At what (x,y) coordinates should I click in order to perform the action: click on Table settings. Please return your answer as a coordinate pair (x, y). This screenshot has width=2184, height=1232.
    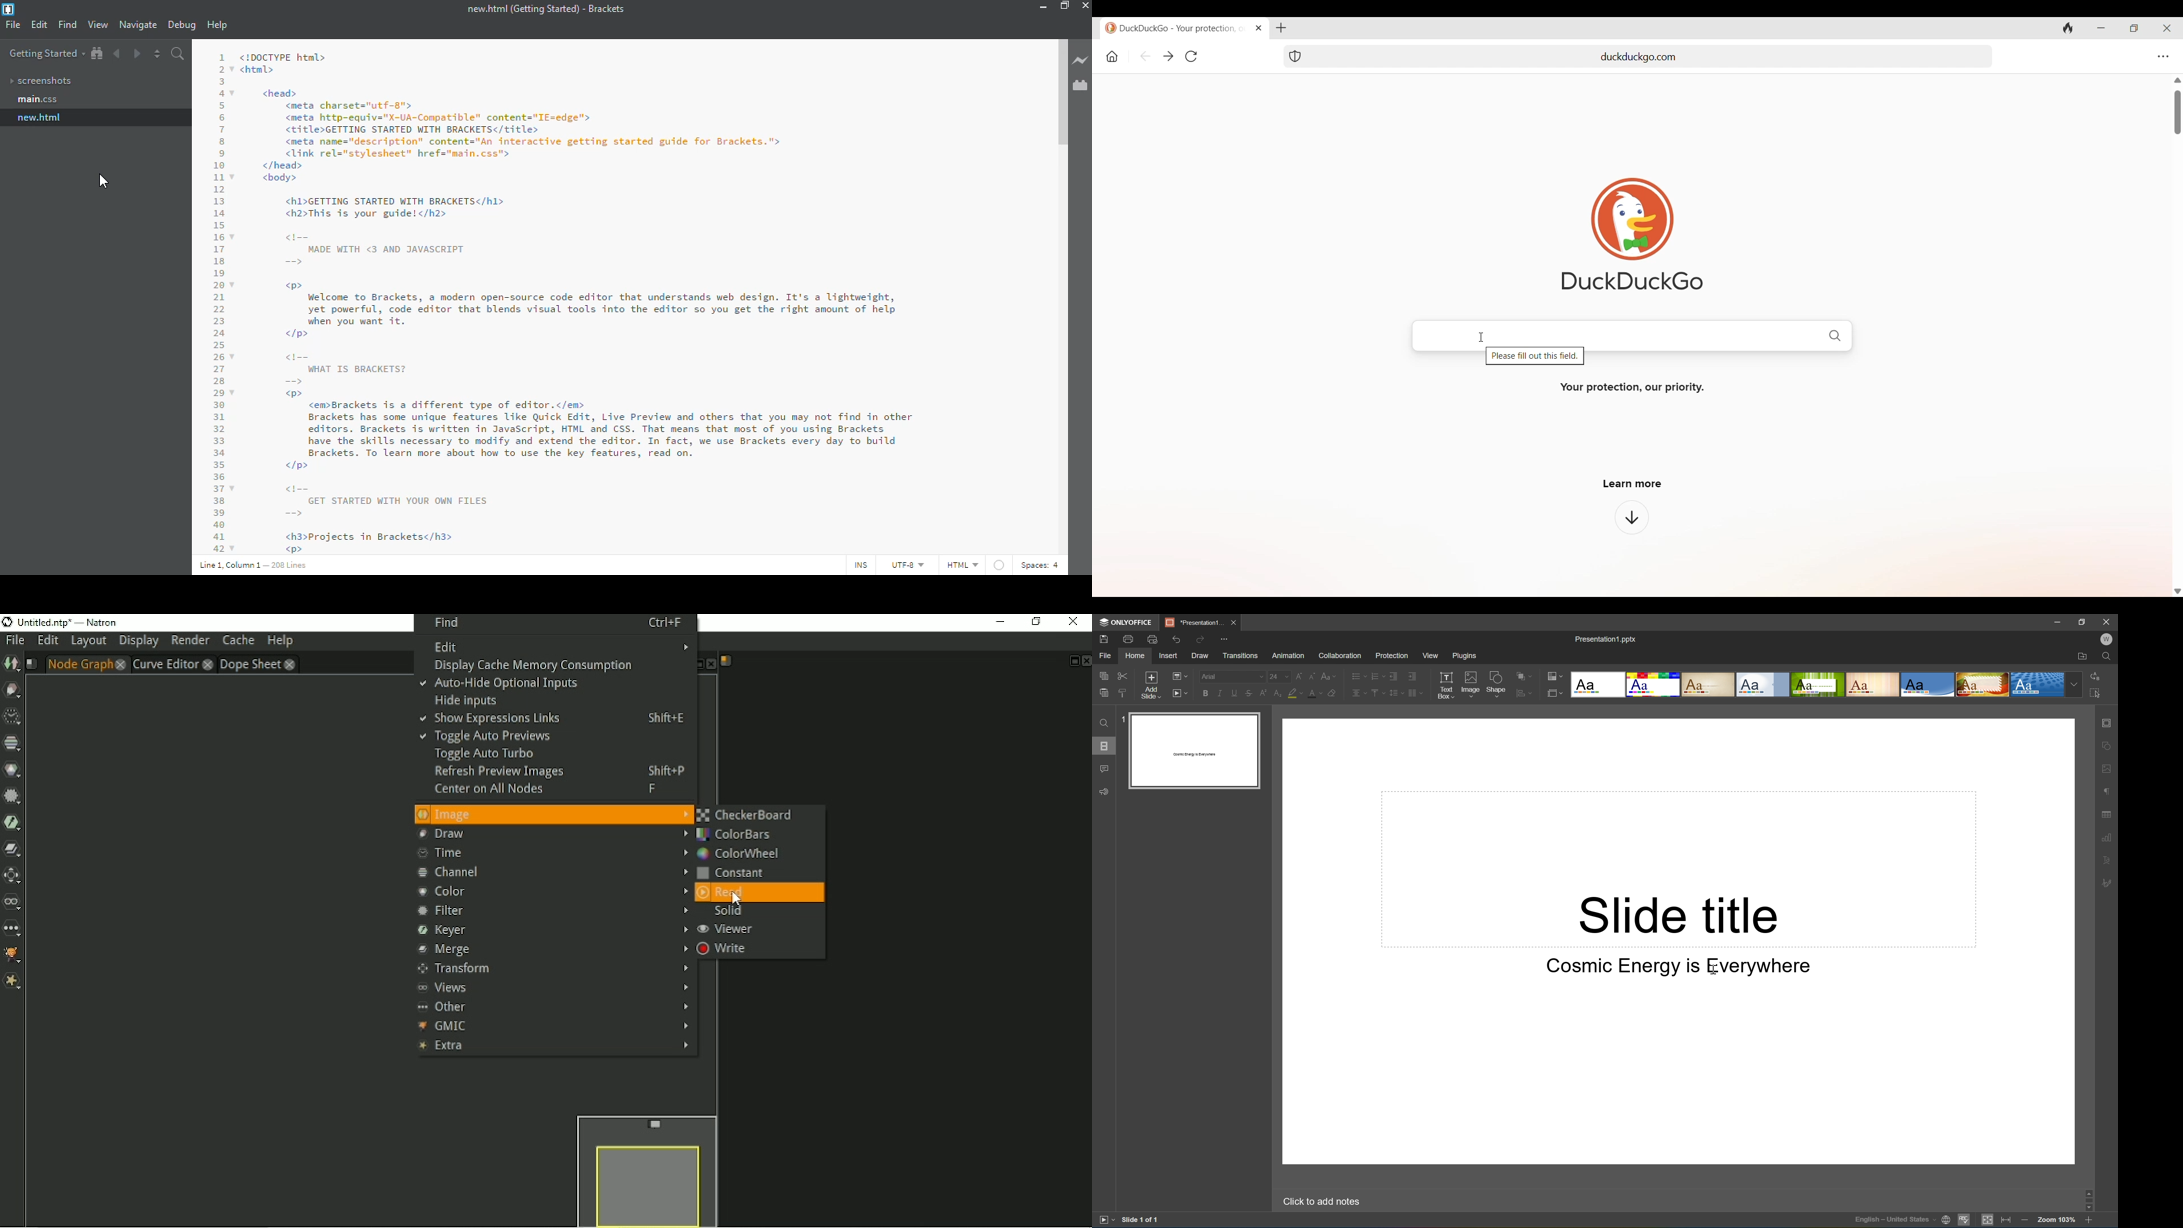
    Looking at the image, I should click on (2108, 814).